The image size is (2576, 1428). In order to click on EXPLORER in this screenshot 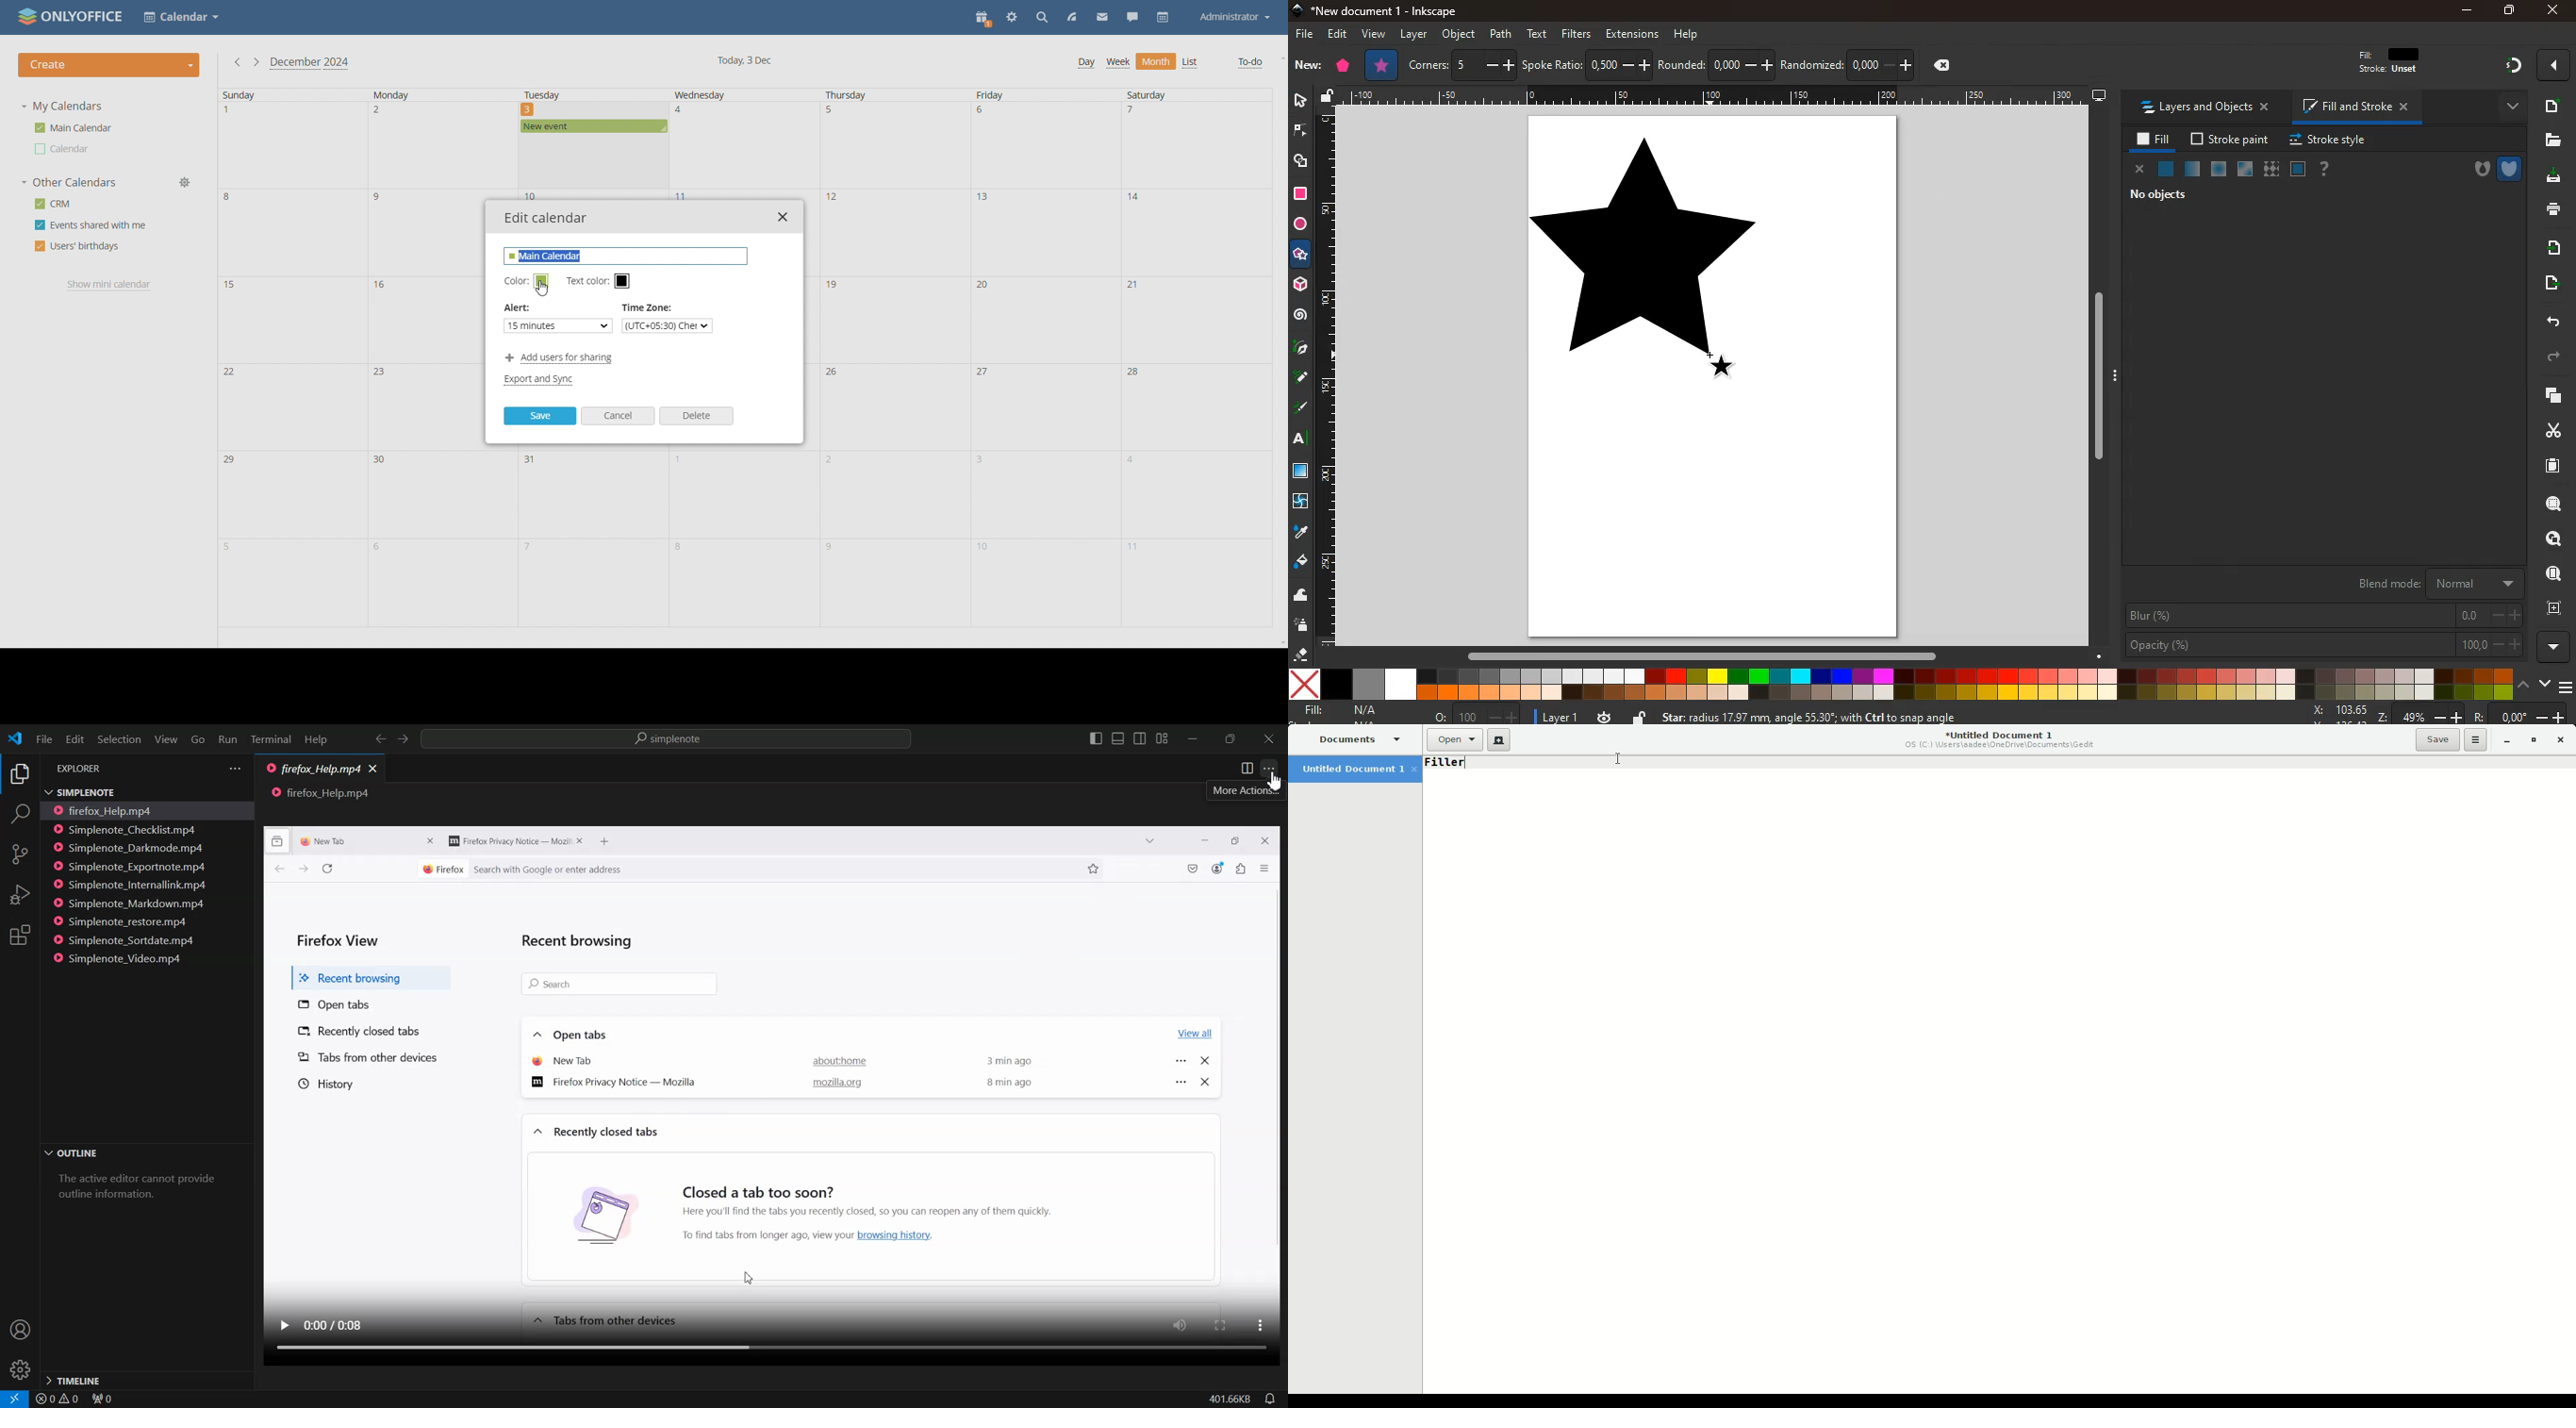, I will do `click(82, 769)`.